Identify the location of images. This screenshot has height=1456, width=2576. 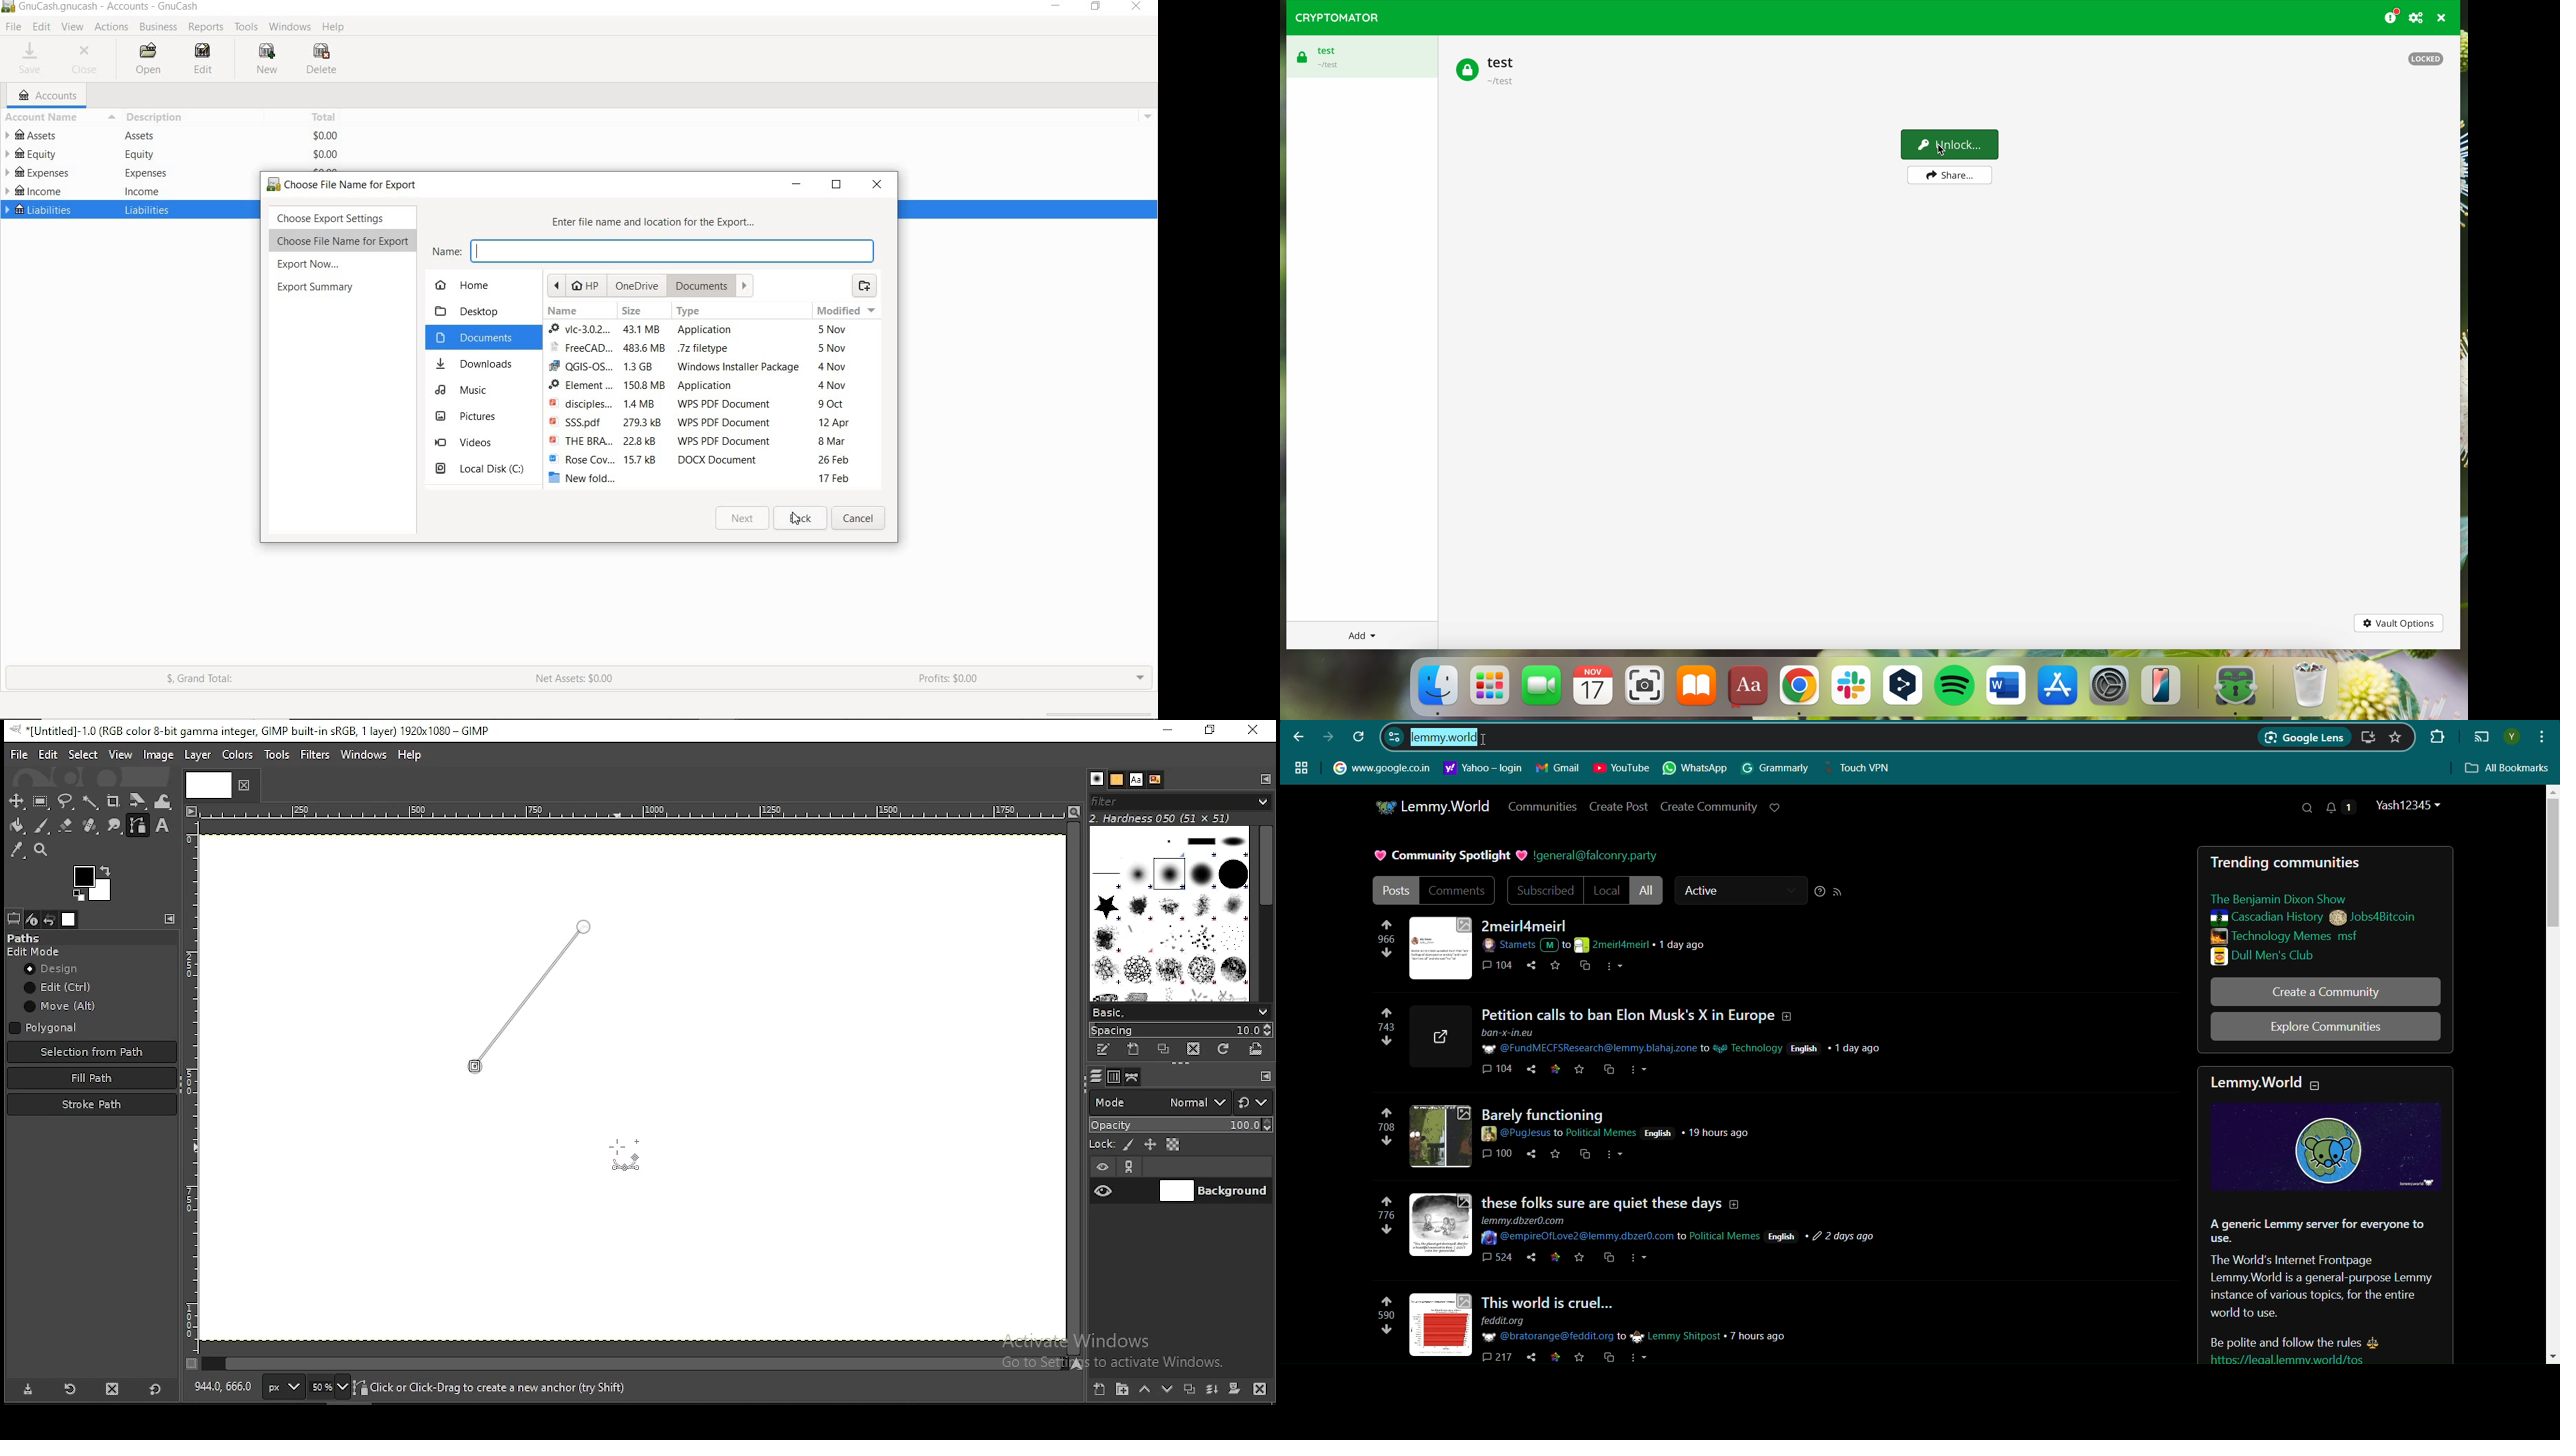
(70, 919).